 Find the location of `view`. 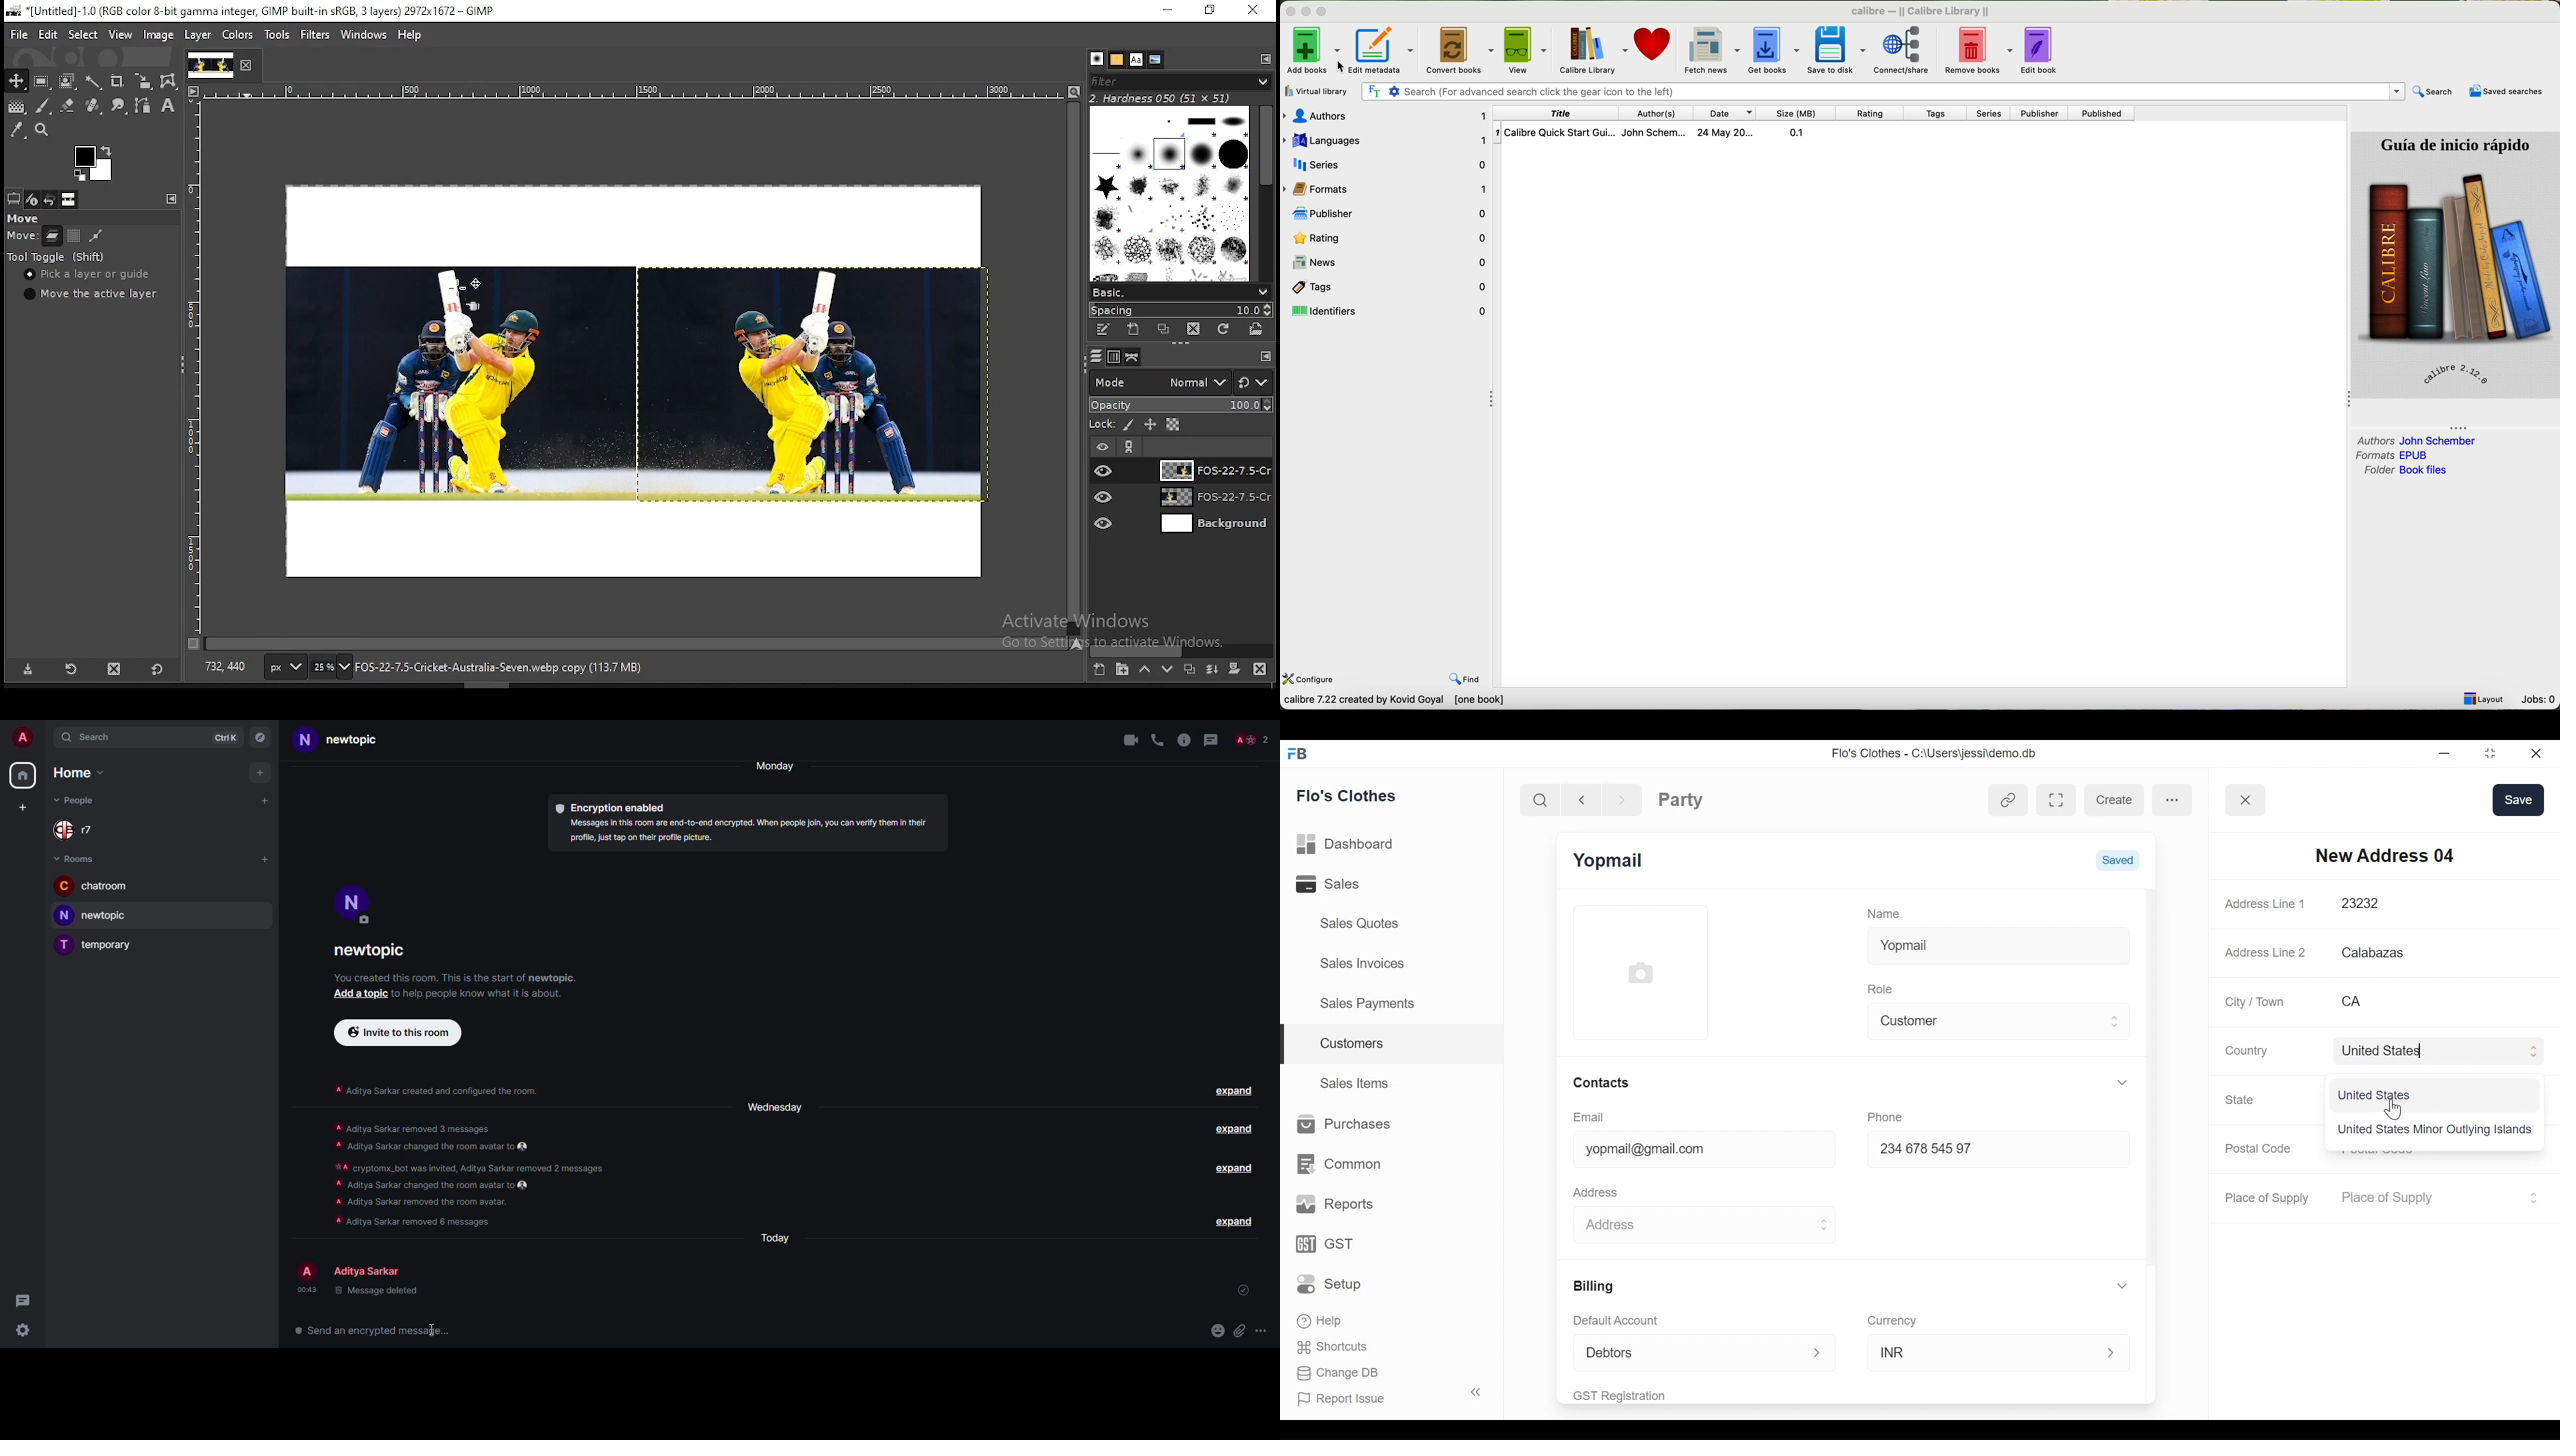

view is located at coordinates (1529, 49).